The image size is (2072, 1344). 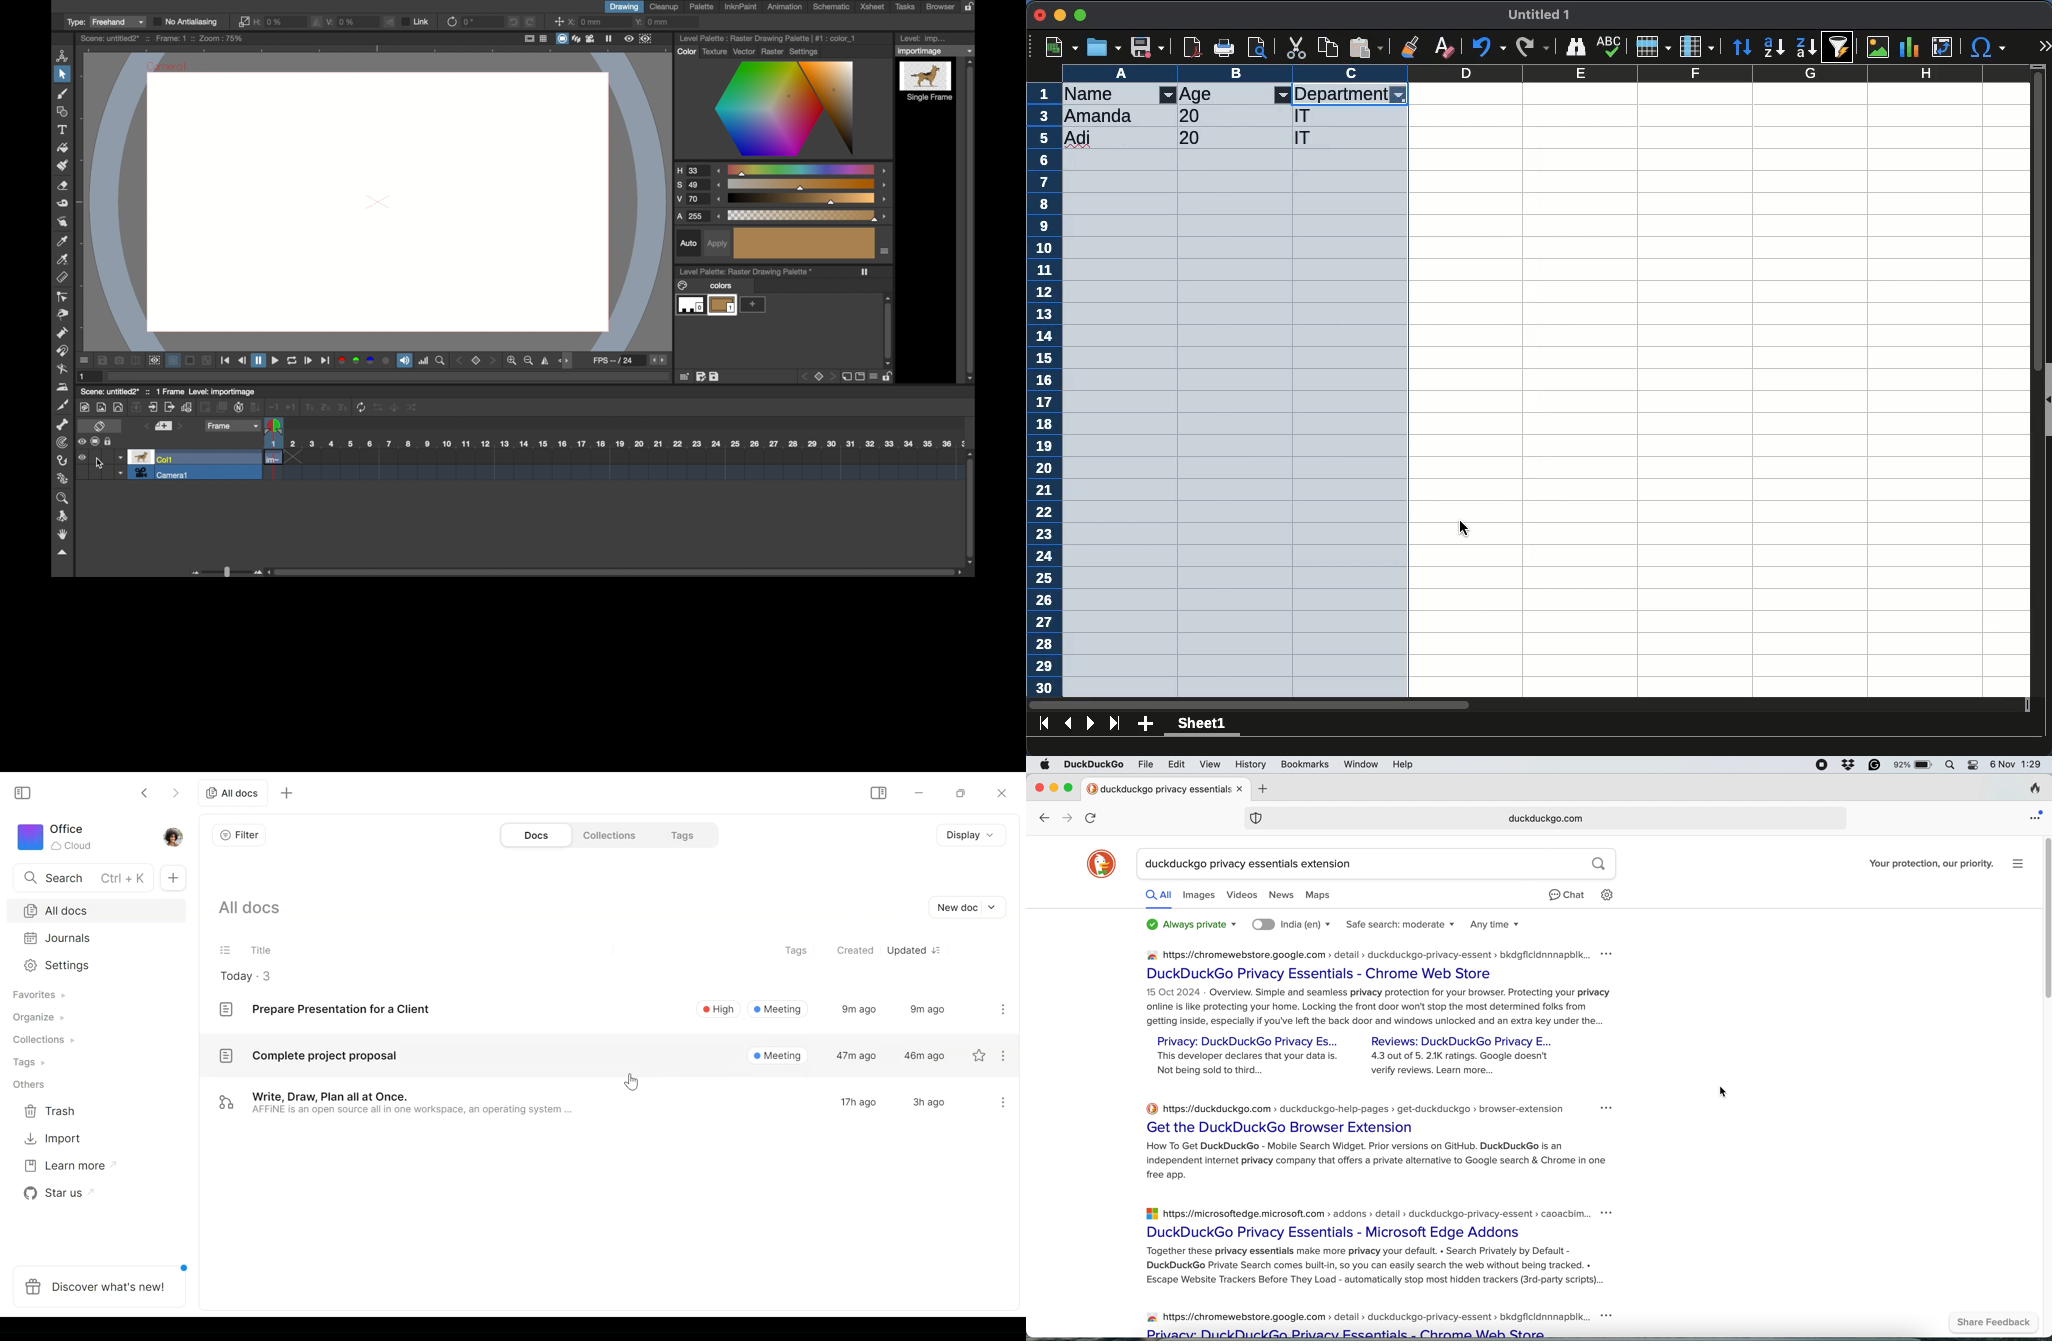 What do you see at coordinates (1462, 1064) in the screenshot?
I see `4.3 out of 5. 21K ratings. Google doesn't
verify reviews. Learn more...` at bounding box center [1462, 1064].